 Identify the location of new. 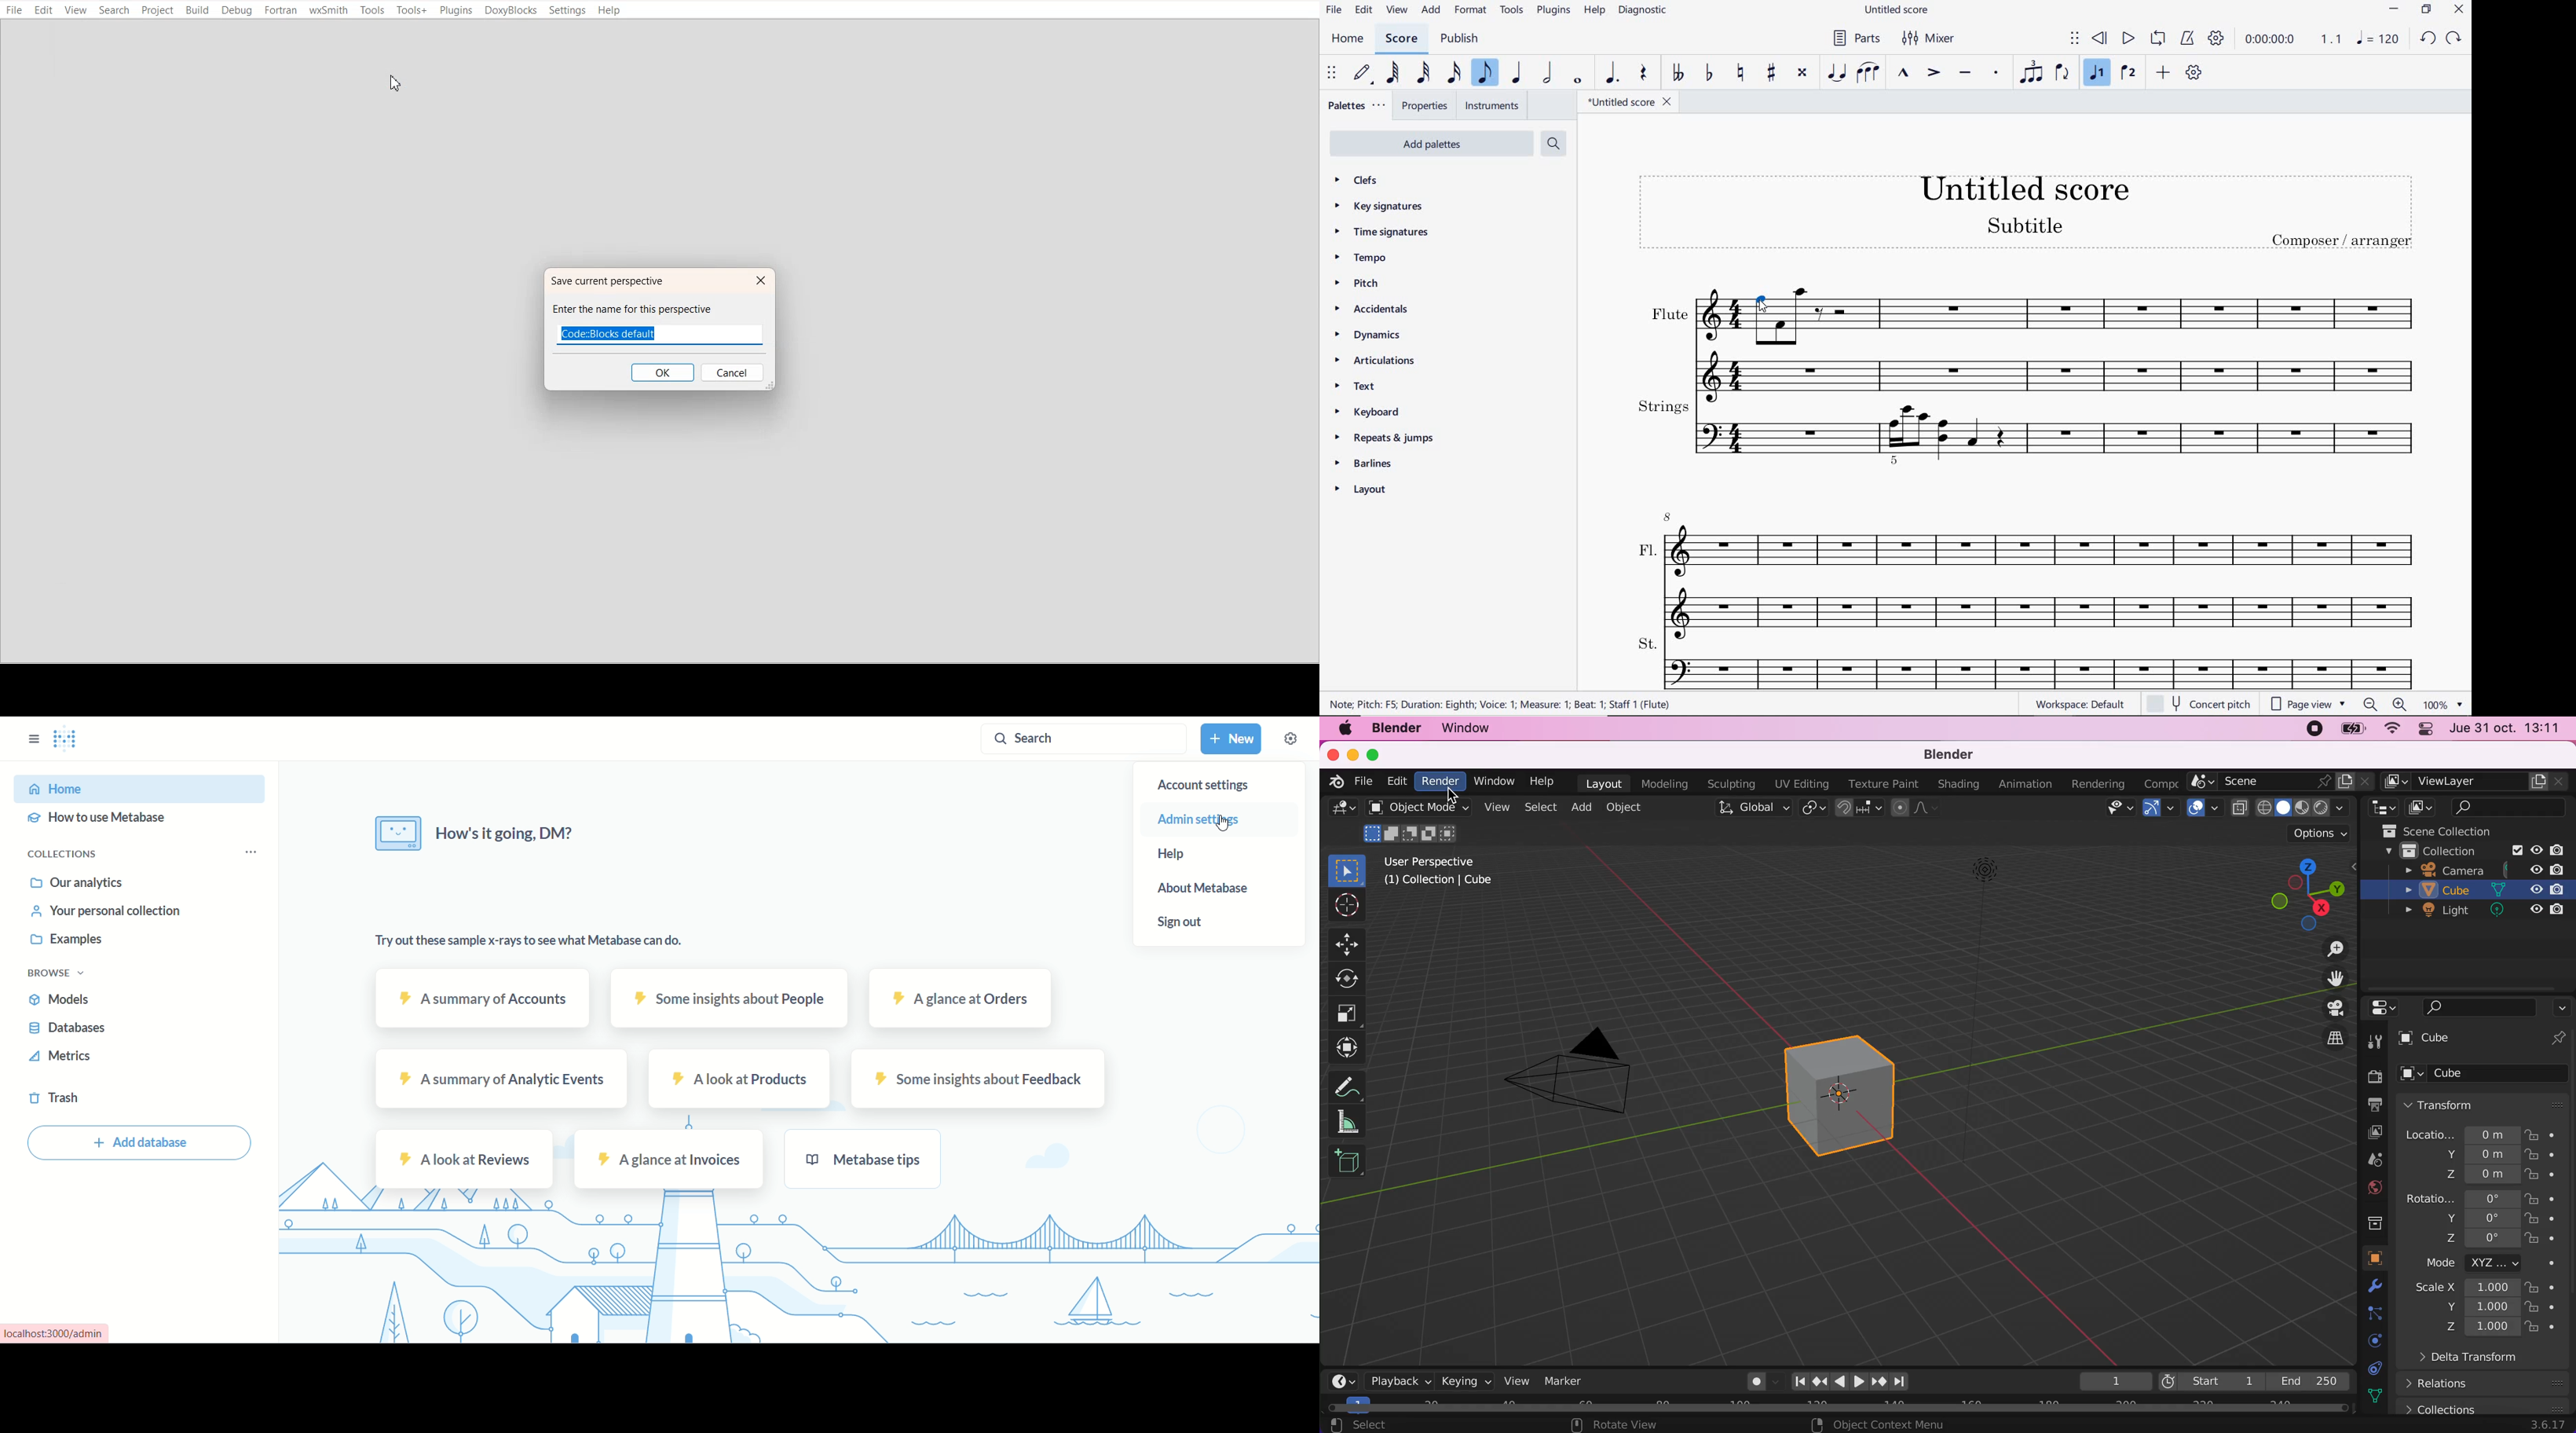
(1231, 738).